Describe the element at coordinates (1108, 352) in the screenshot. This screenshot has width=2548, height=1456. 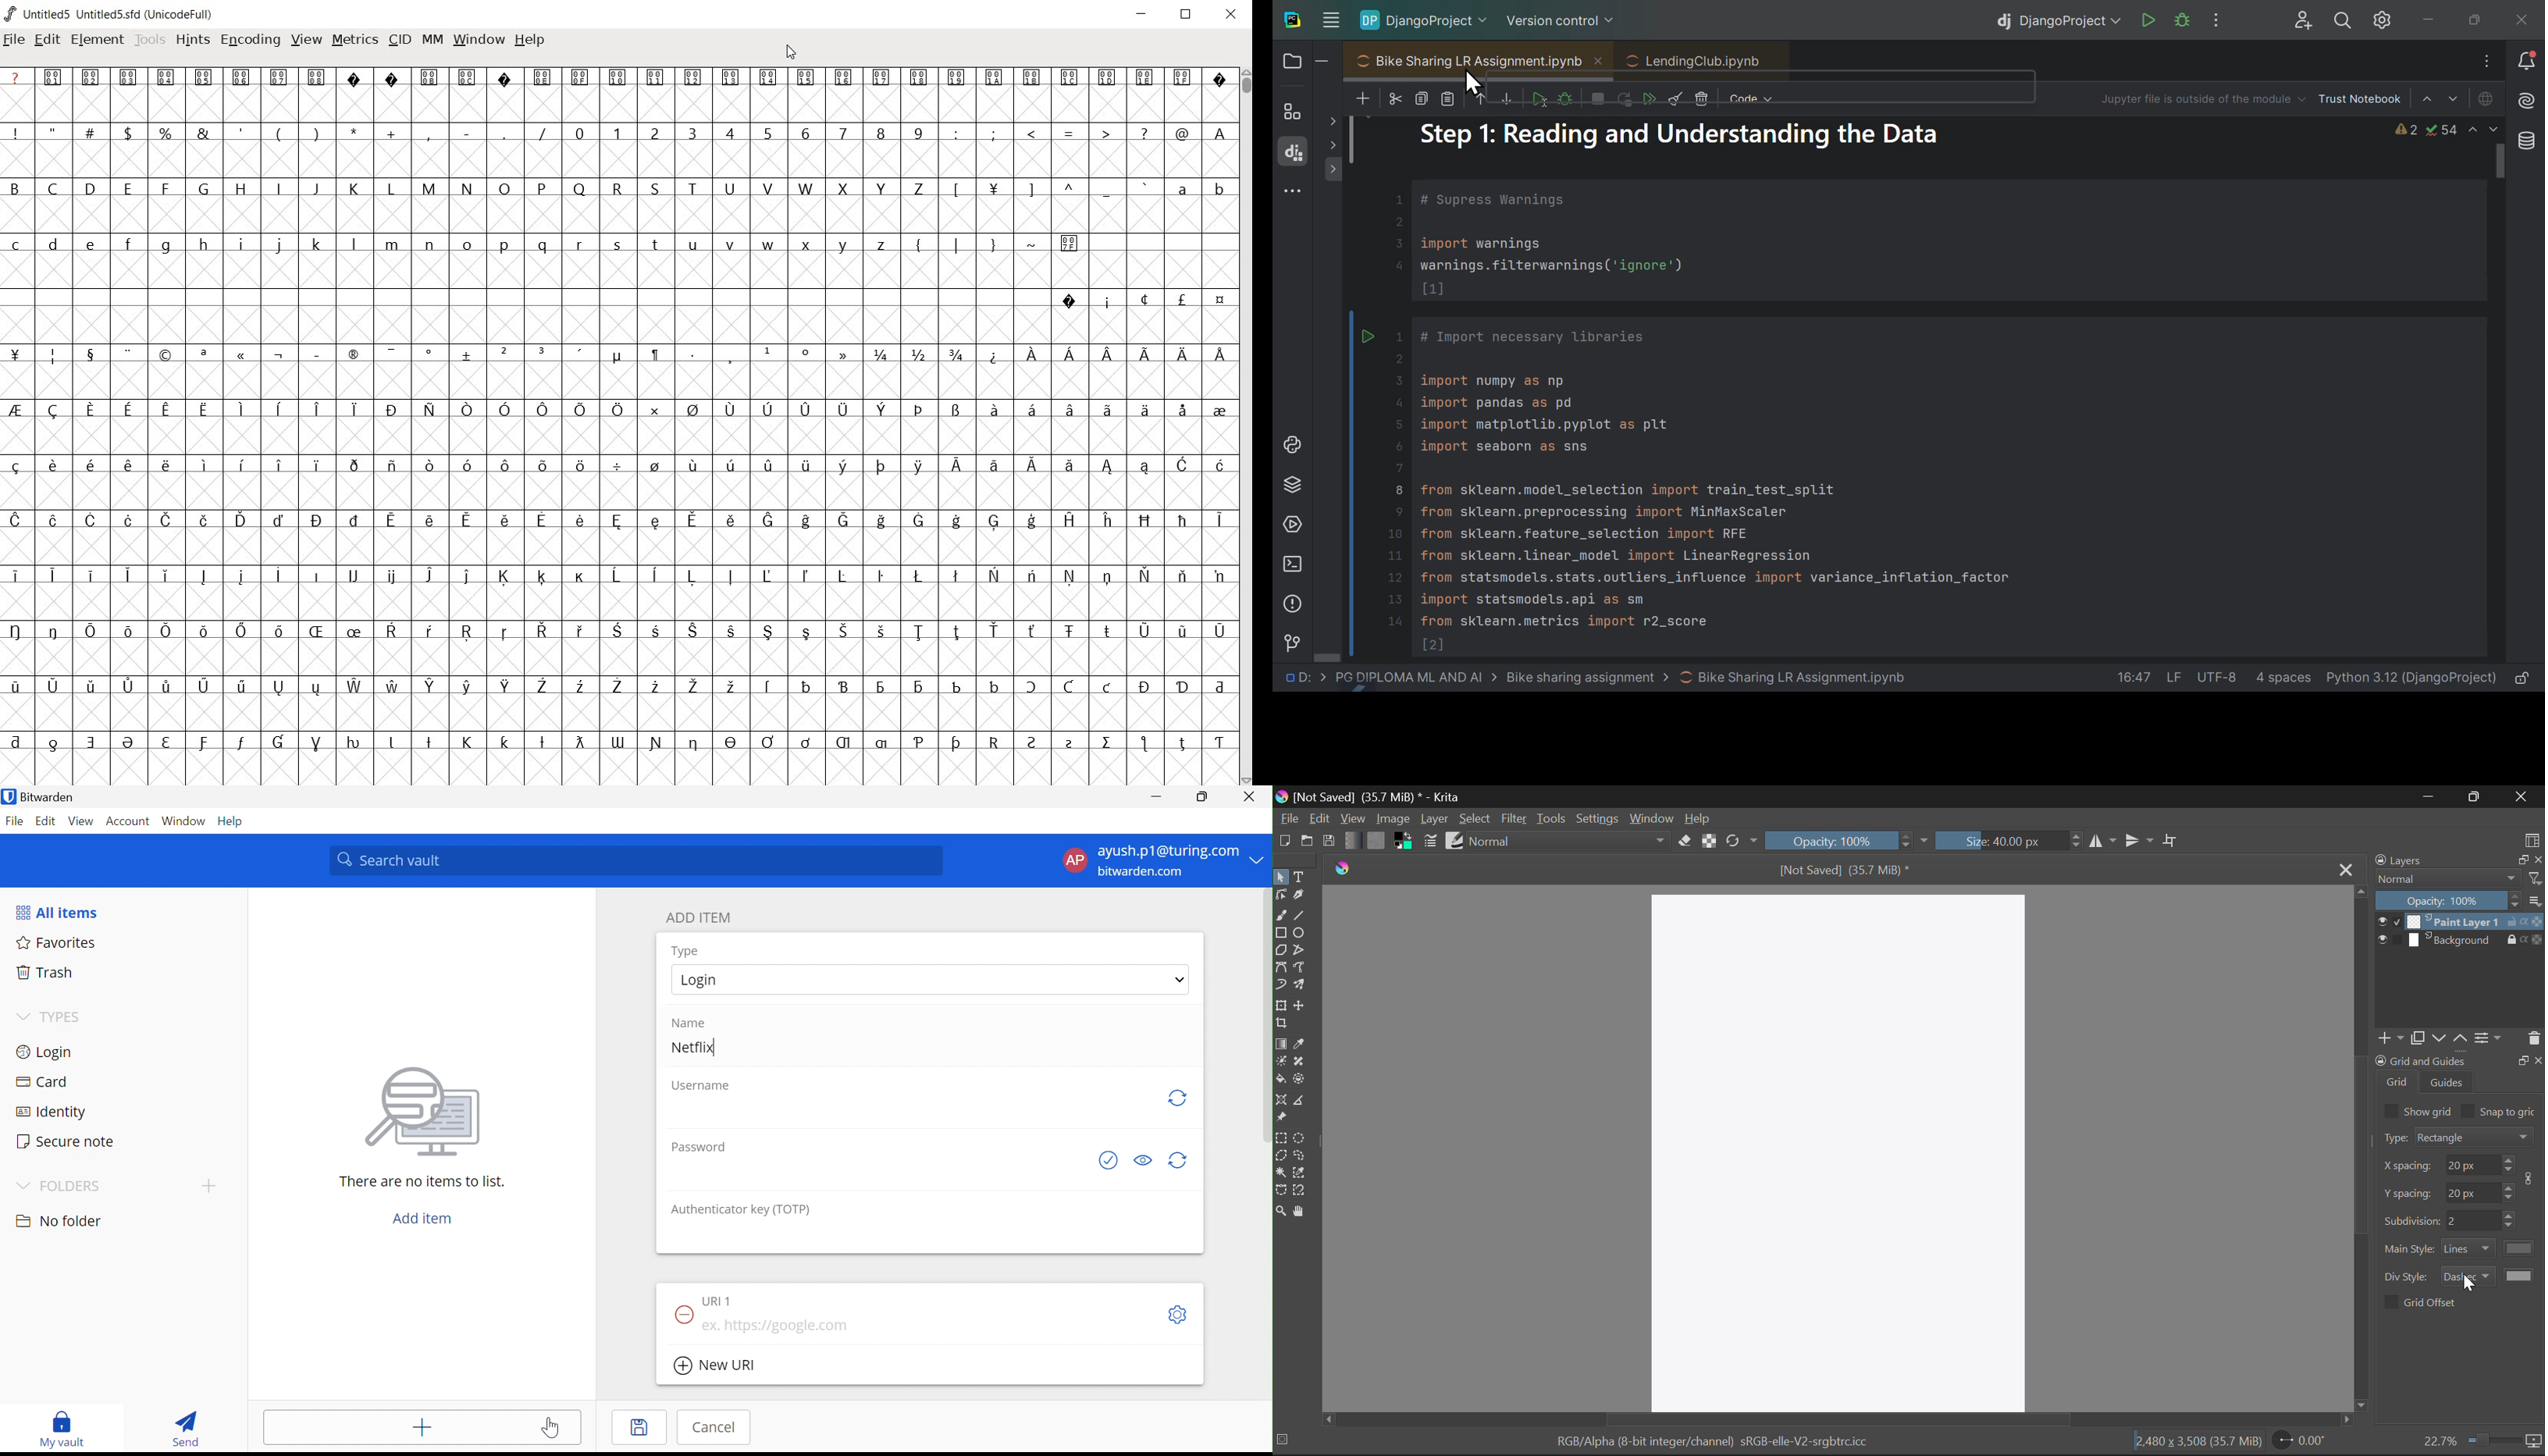
I see `` at that location.